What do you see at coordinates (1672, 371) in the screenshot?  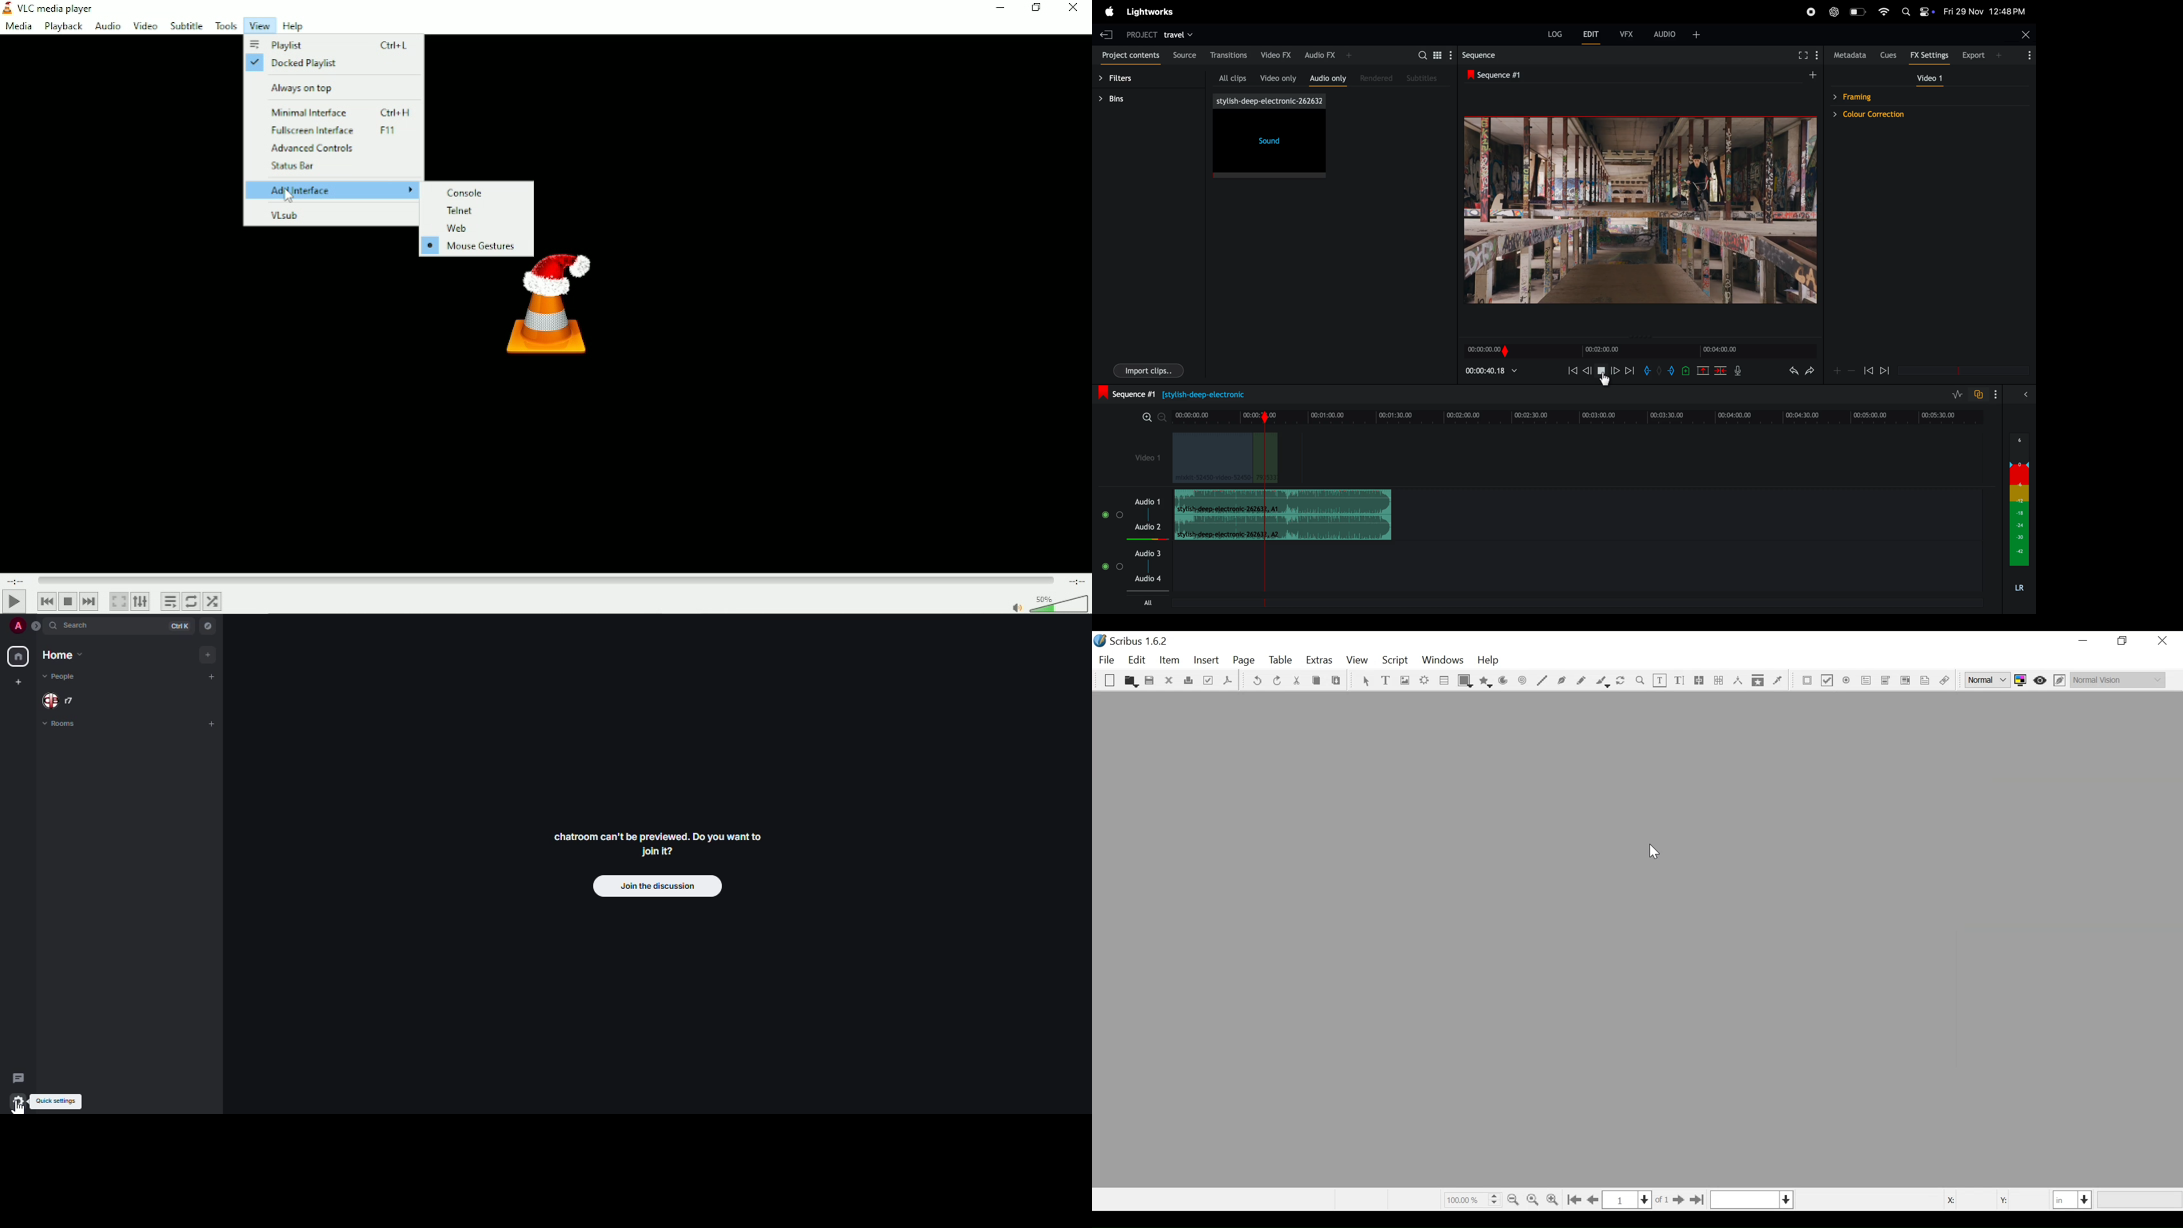 I see `add out mark` at bounding box center [1672, 371].